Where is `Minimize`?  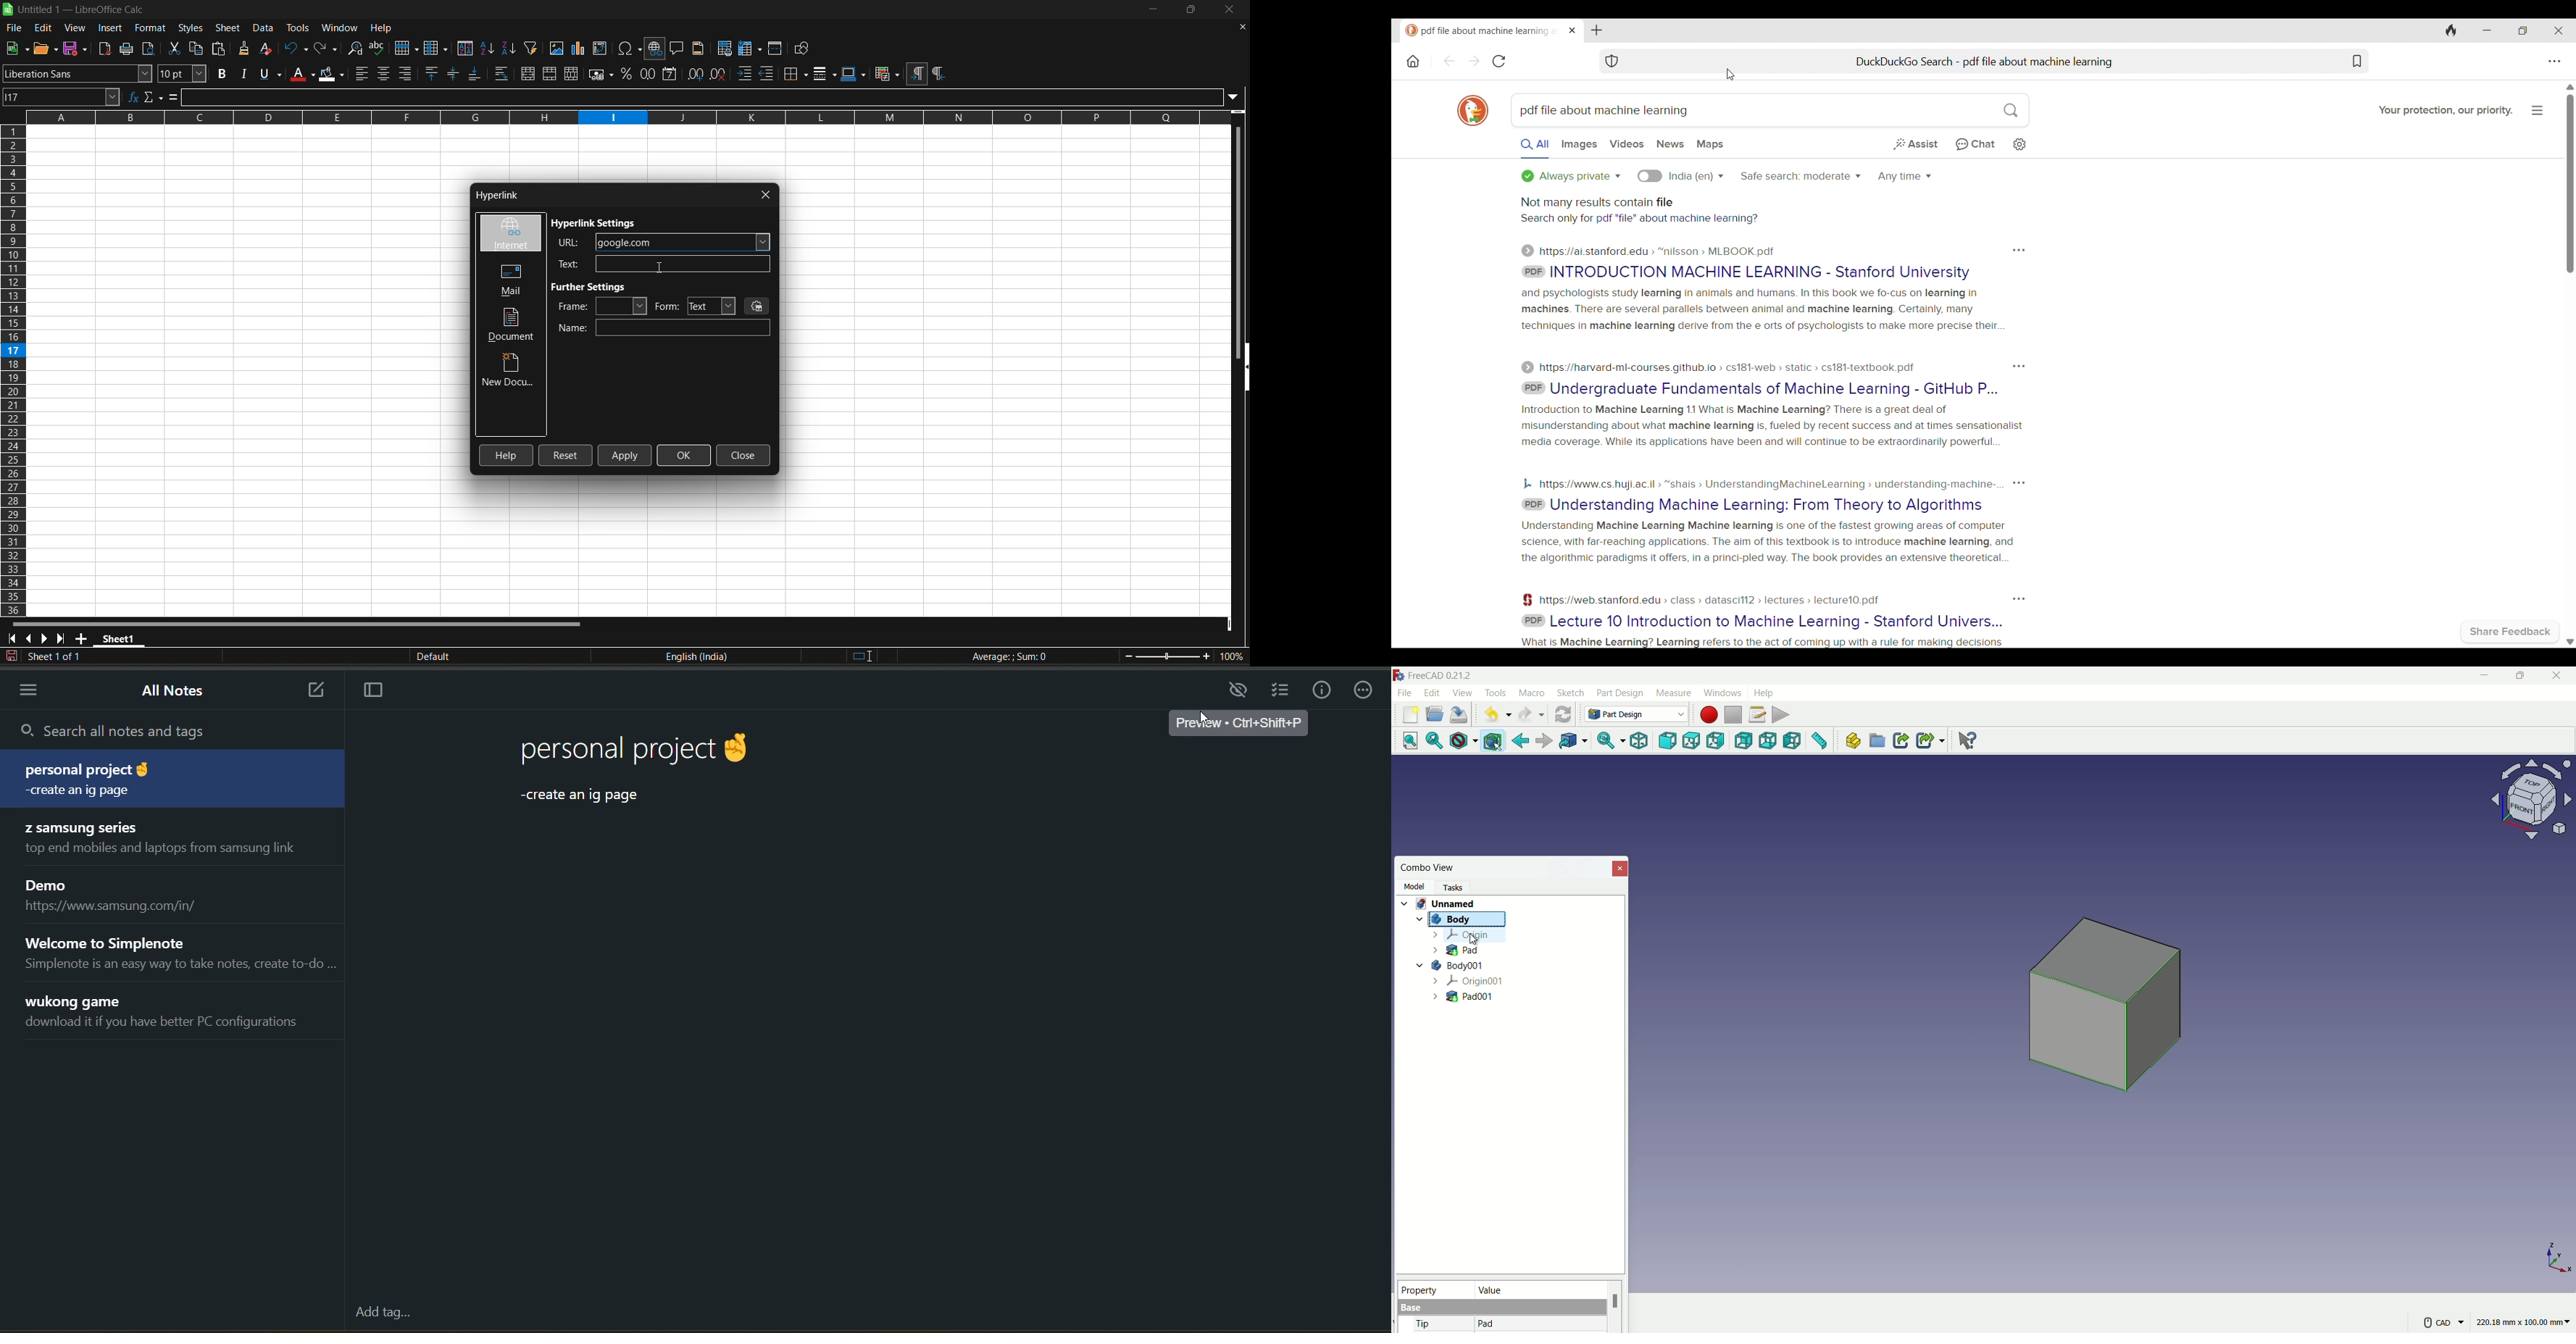 Minimize is located at coordinates (2486, 30).